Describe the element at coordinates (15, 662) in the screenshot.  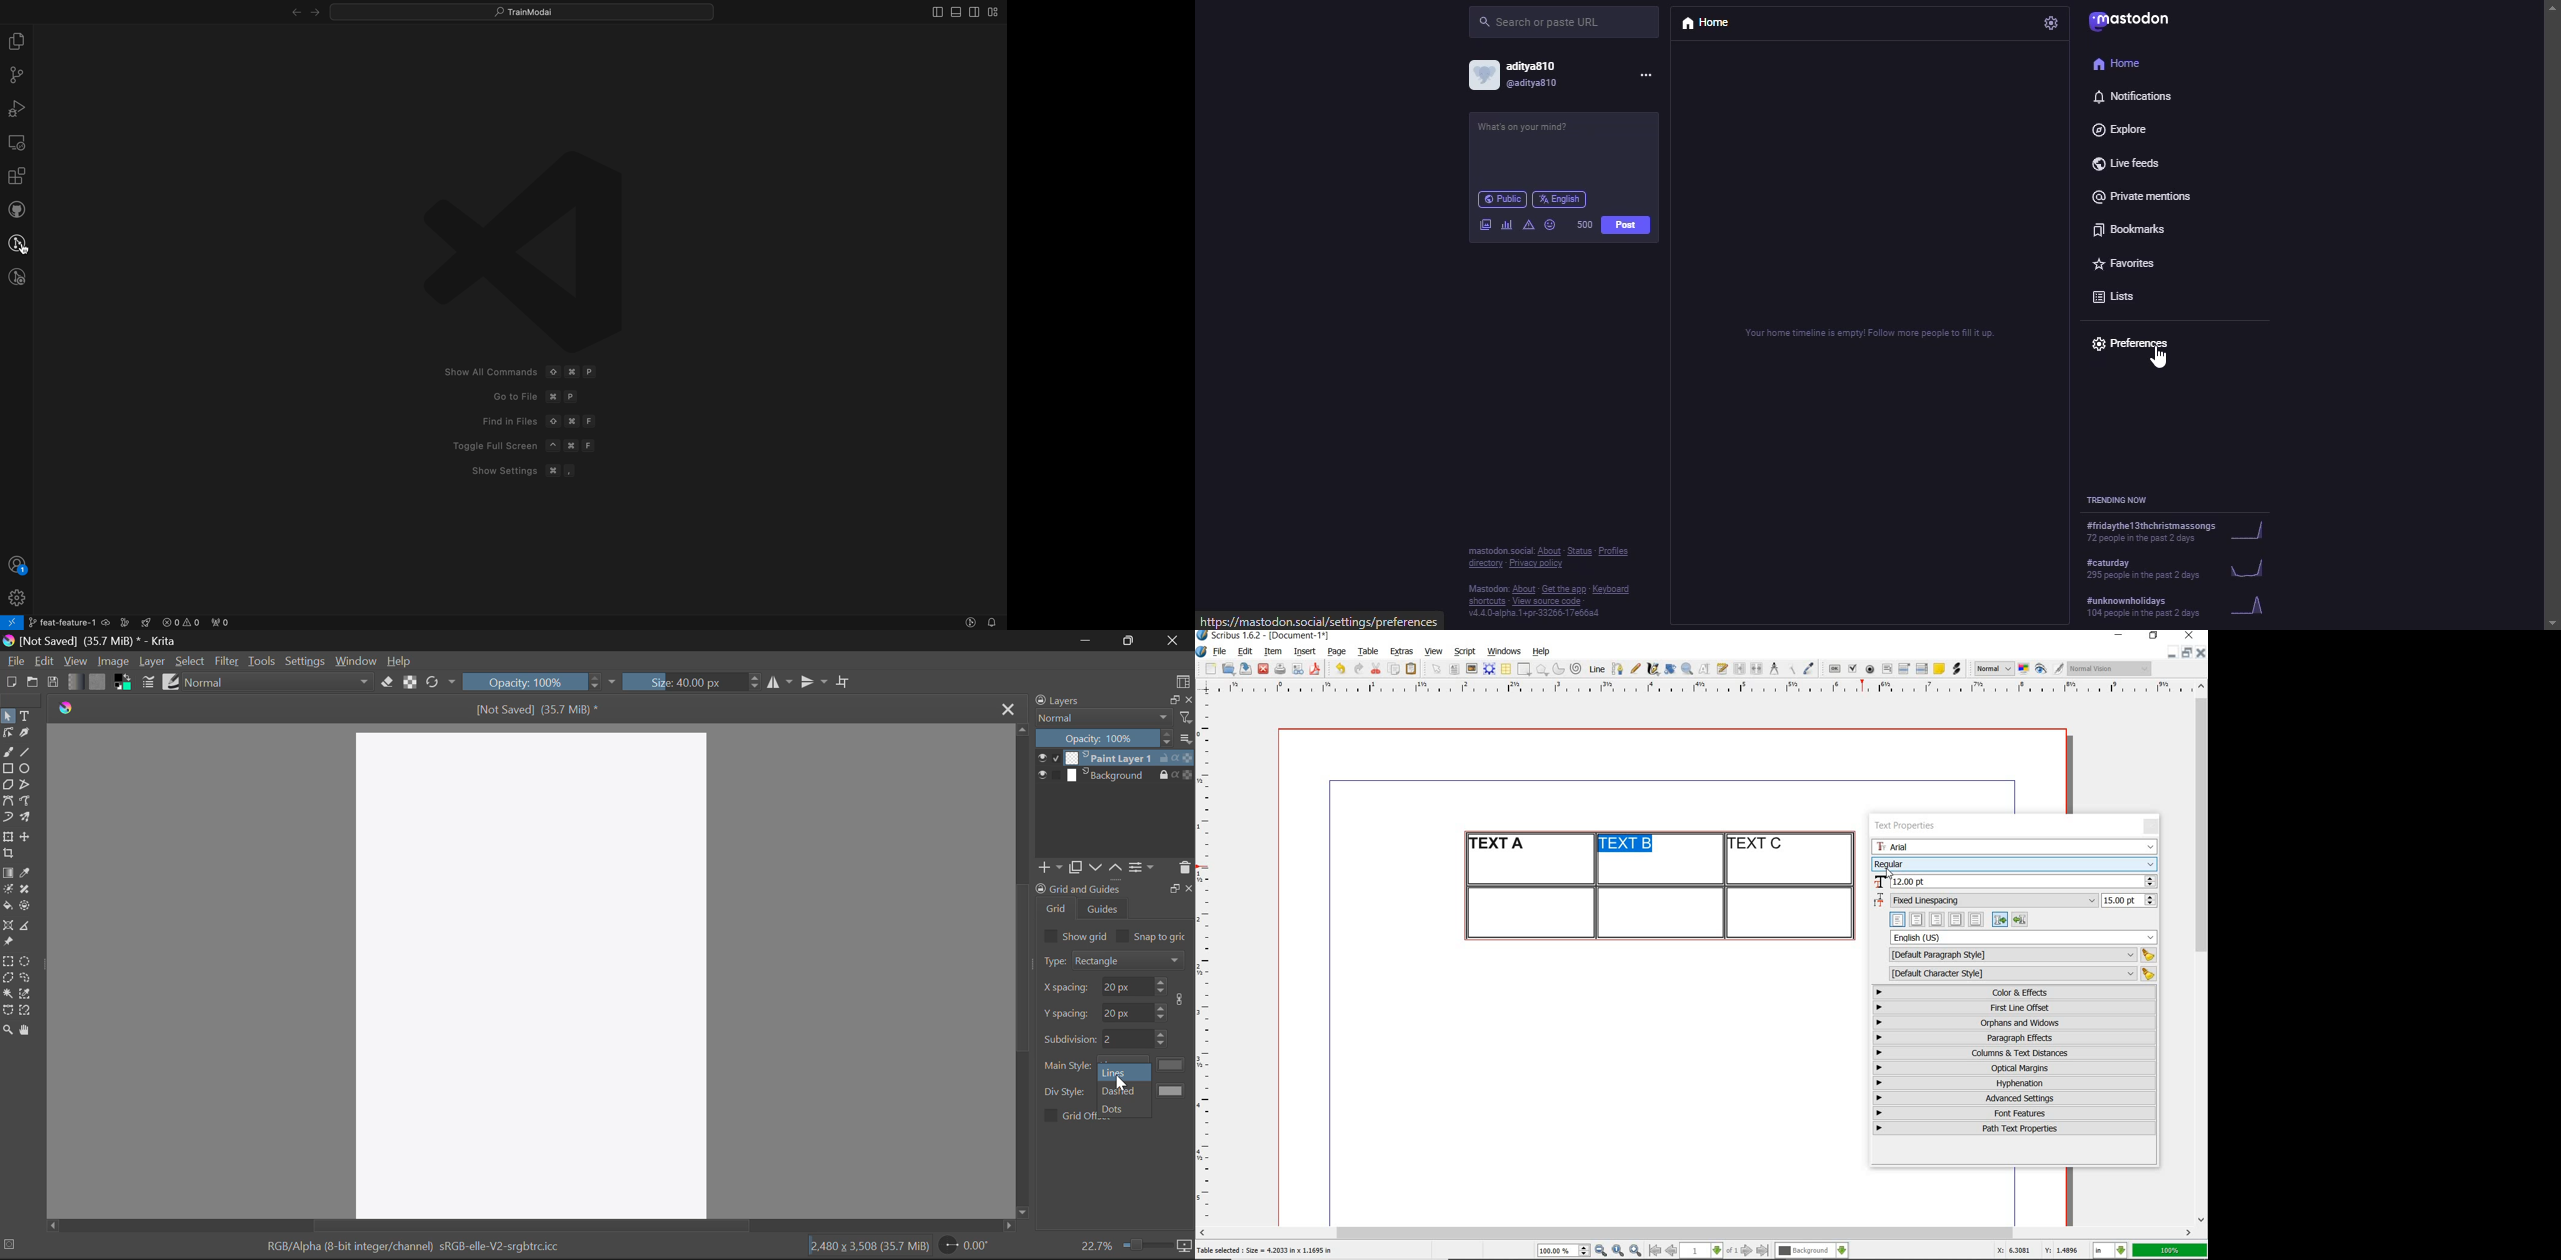
I see `File` at that location.